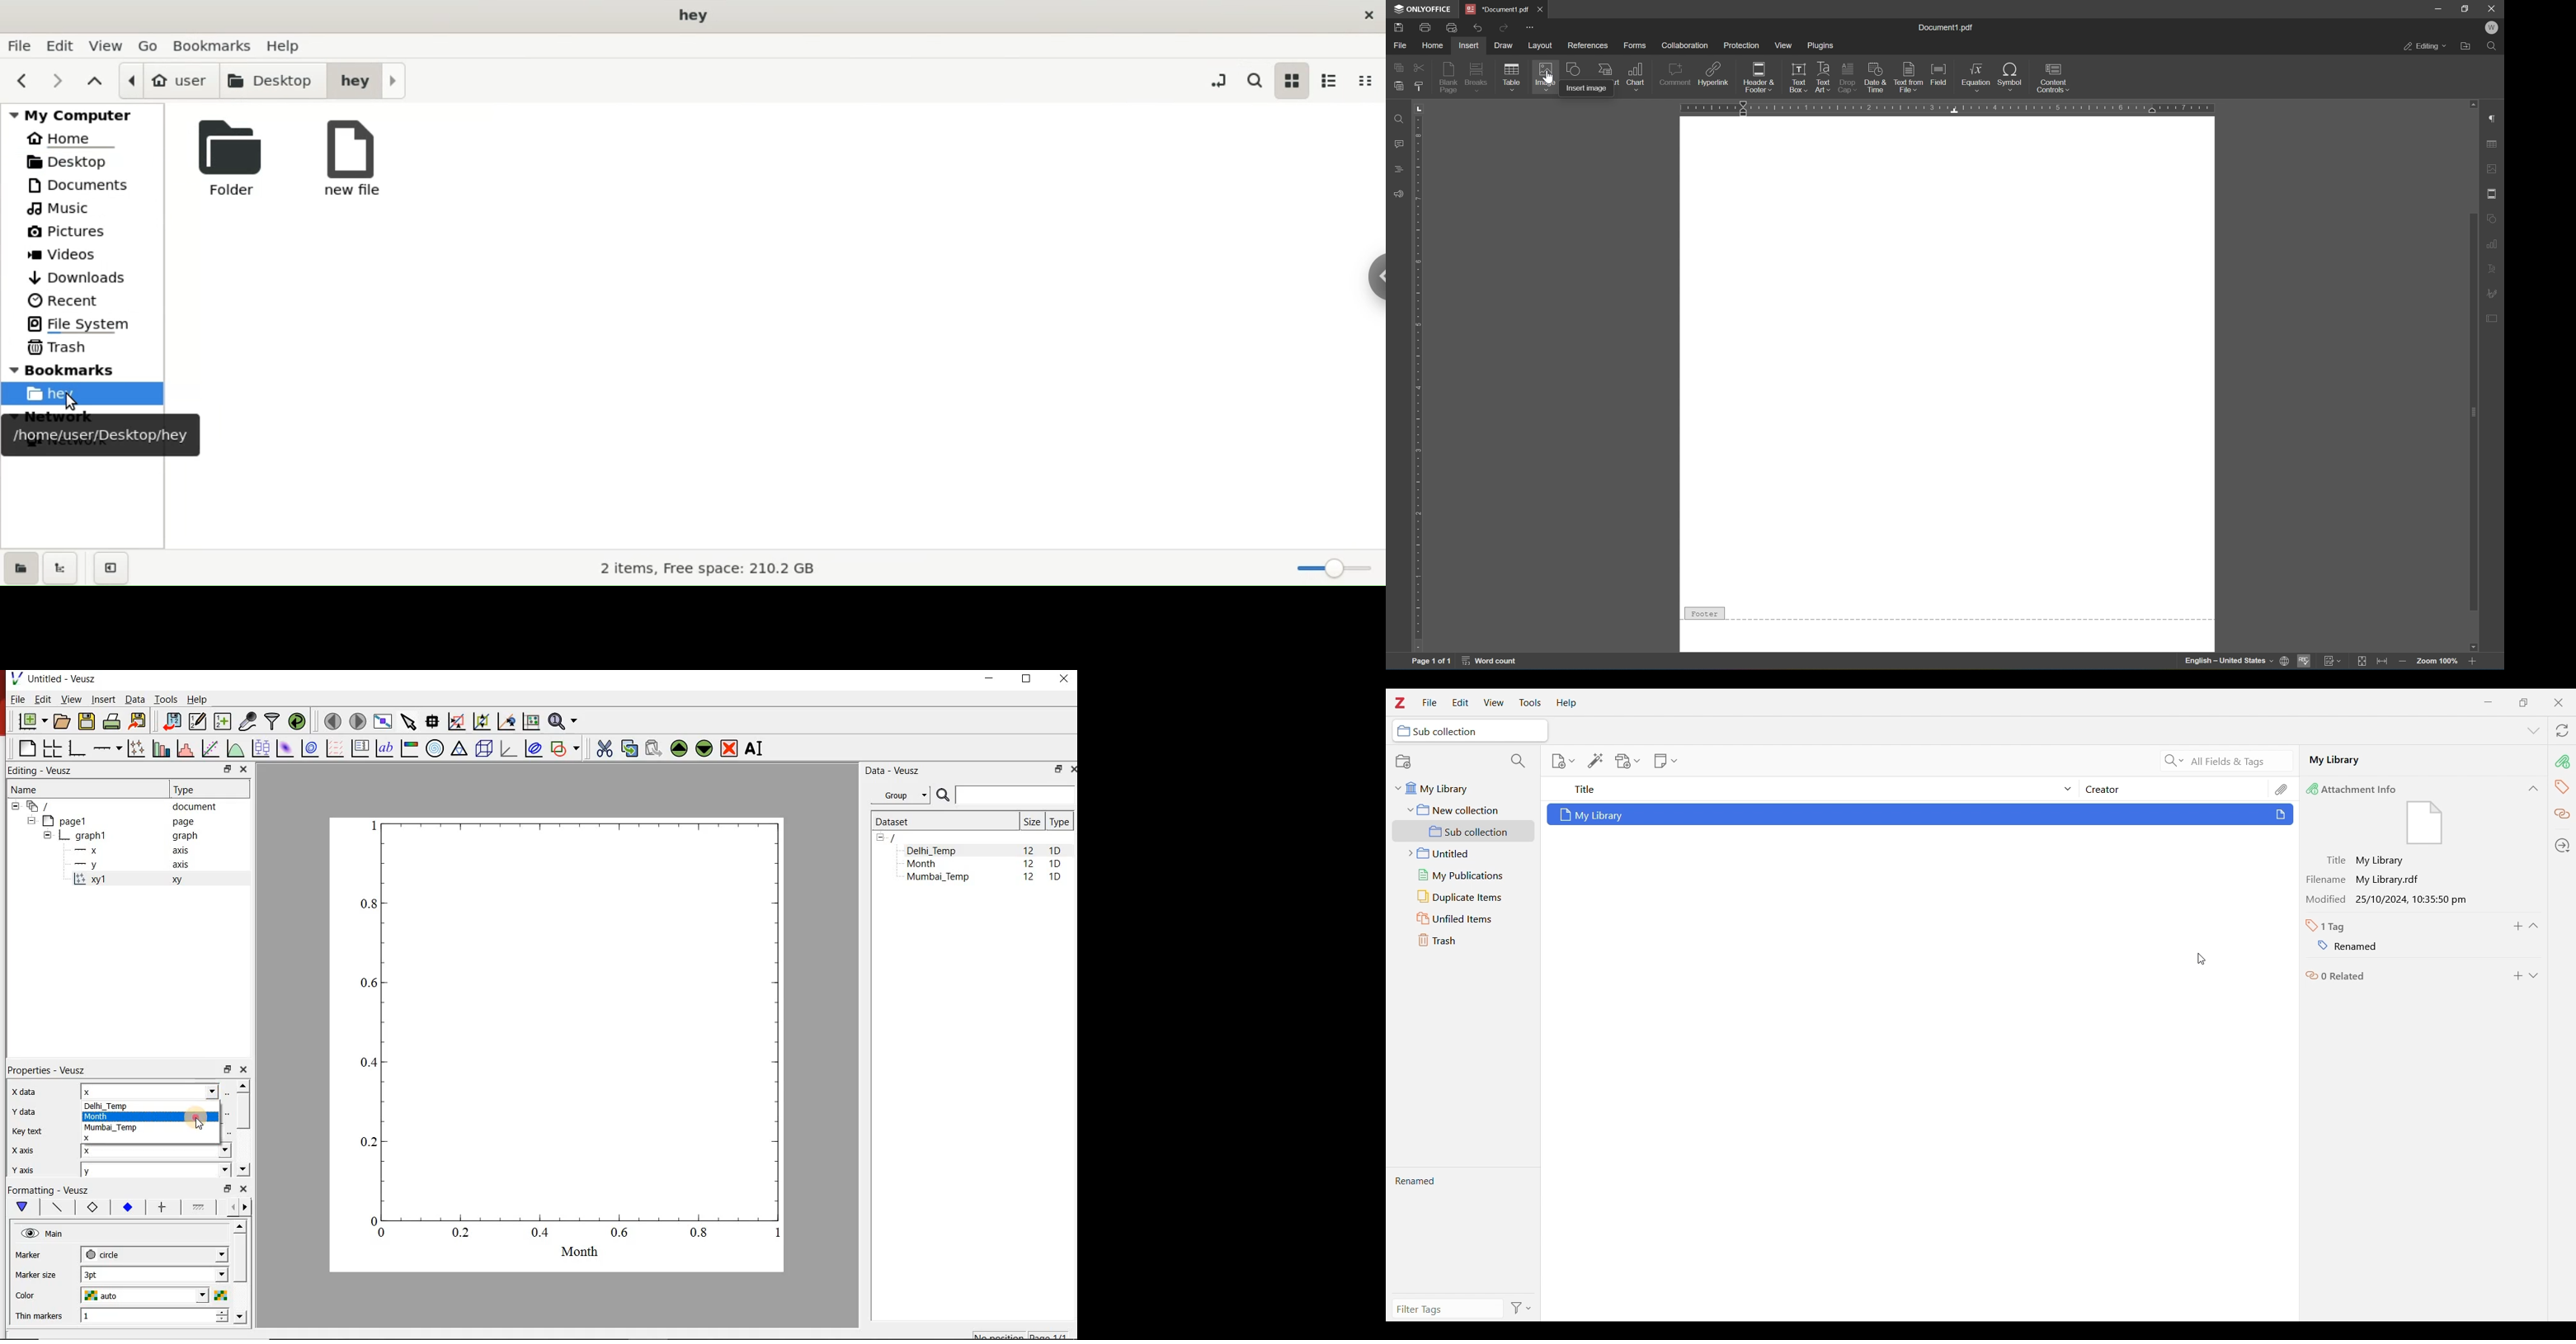 The height and width of the screenshot is (1344, 2576). I want to click on paragraph settings, so click(2495, 119).